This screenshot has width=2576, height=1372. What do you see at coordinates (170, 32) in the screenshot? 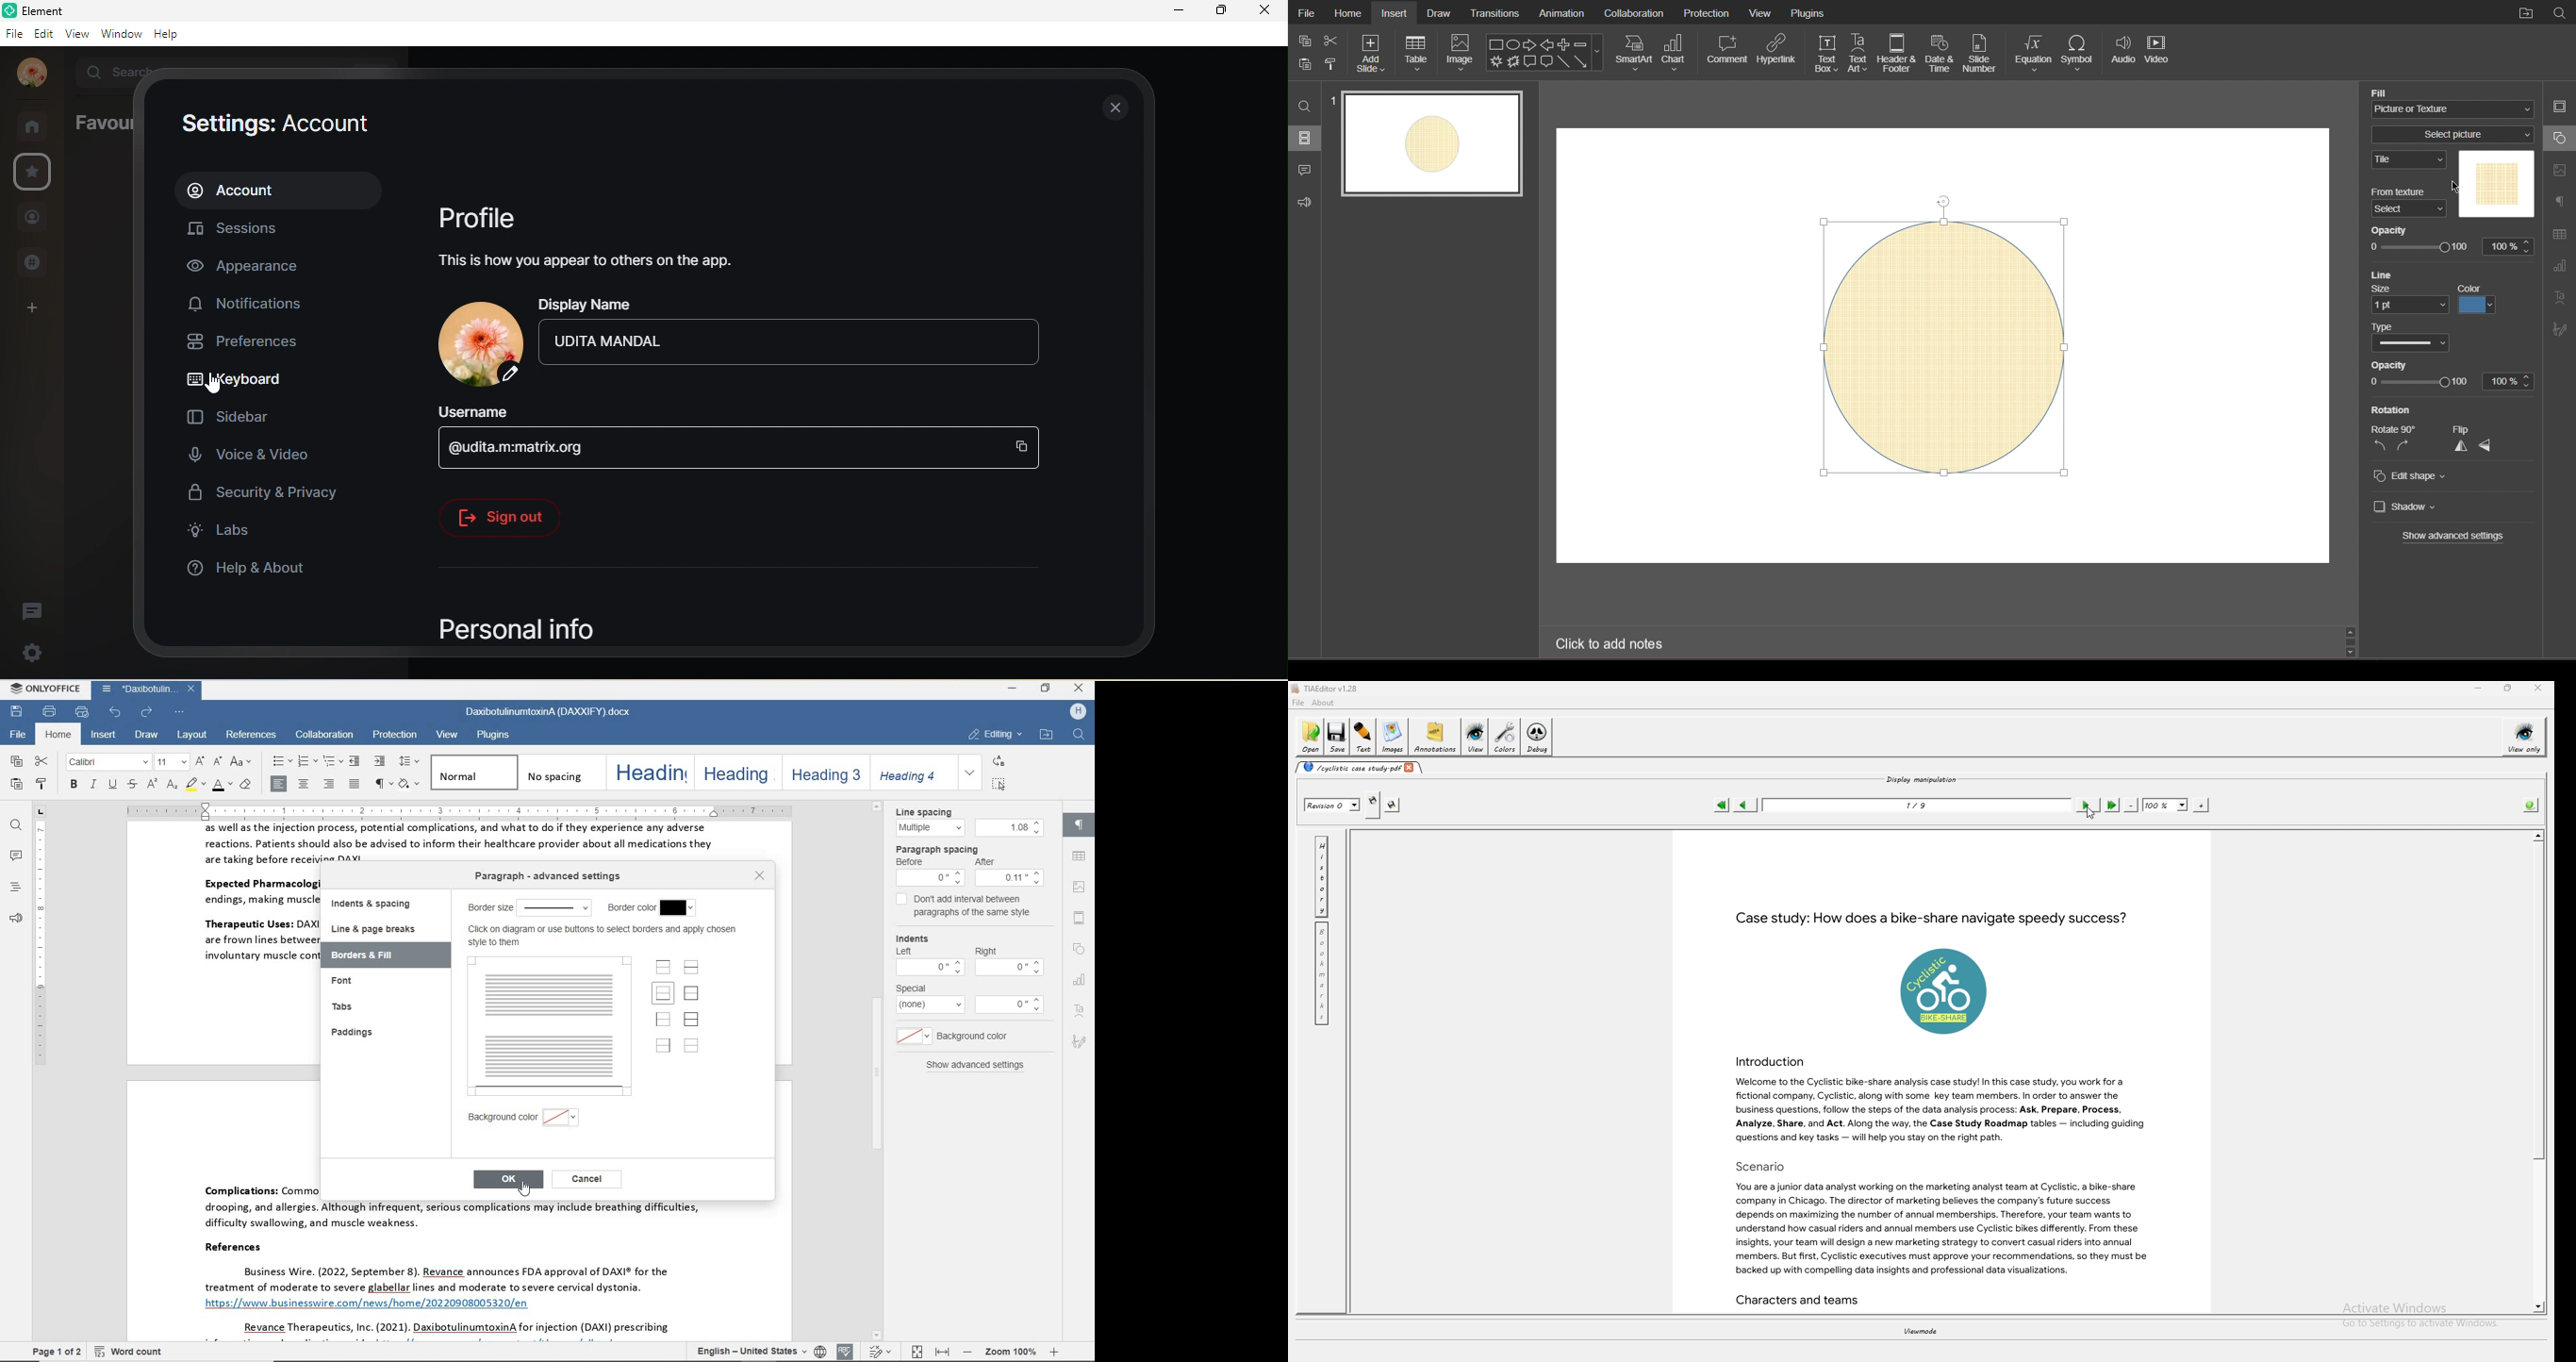
I see `help` at bounding box center [170, 32].